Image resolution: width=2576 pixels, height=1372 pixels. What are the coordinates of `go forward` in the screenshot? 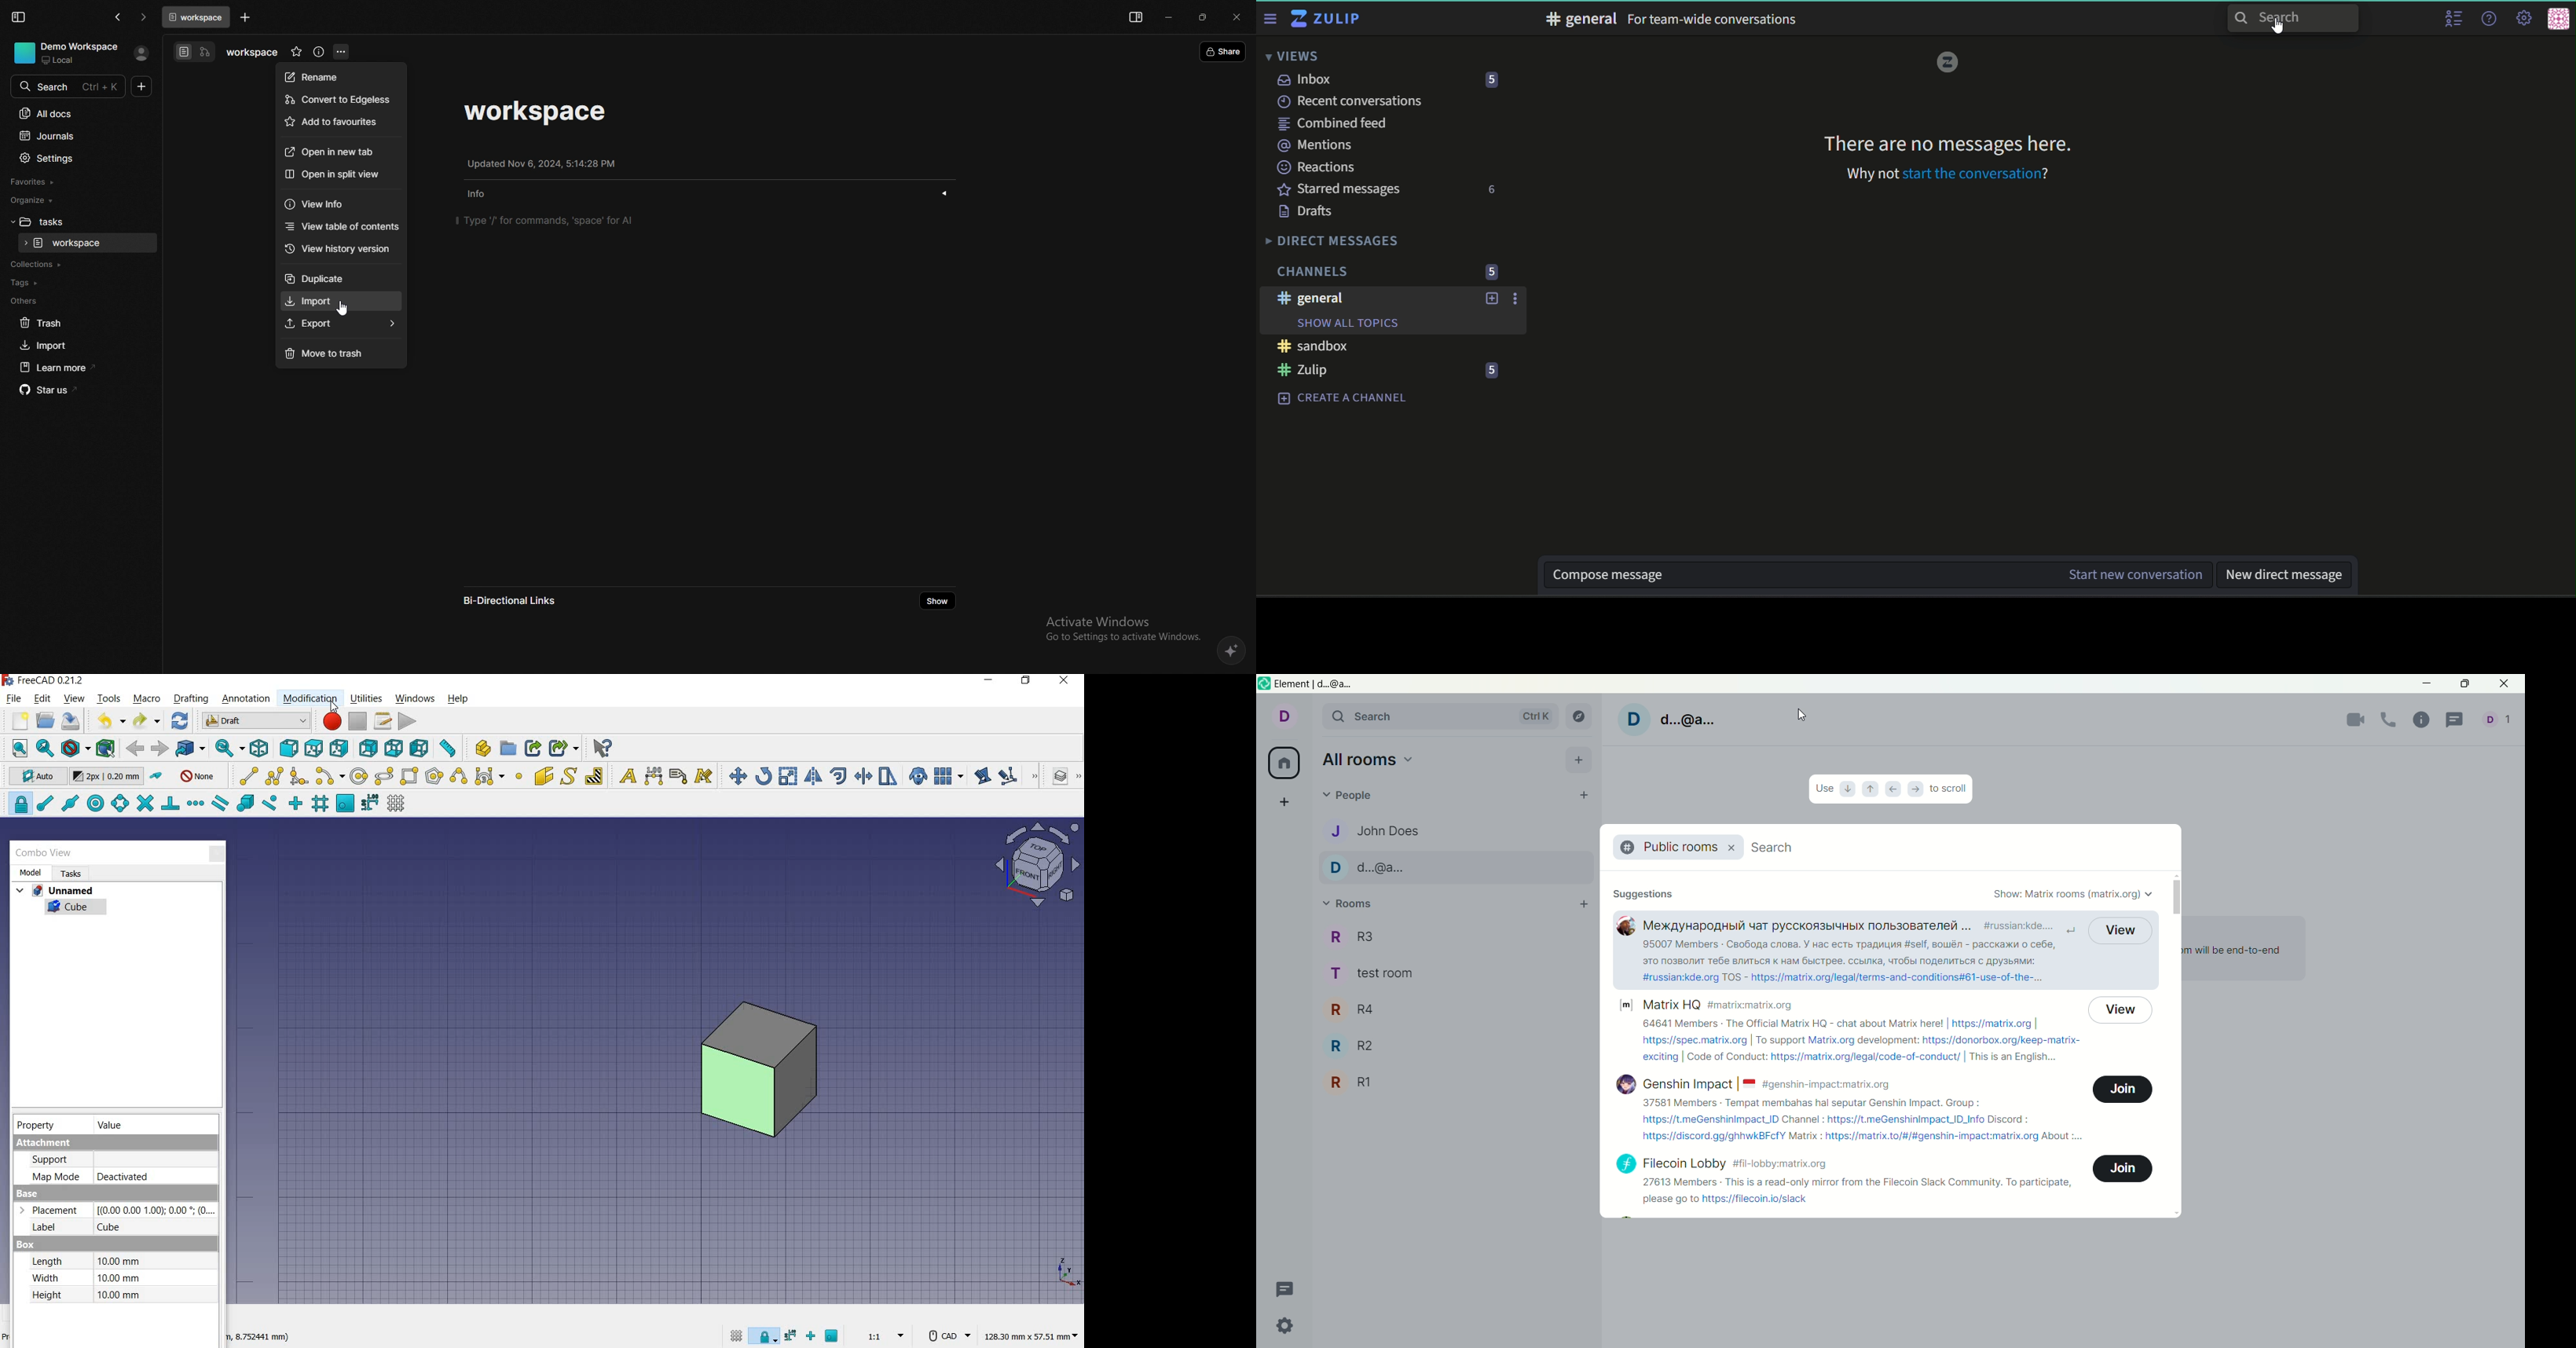 It's located at (144, 18).